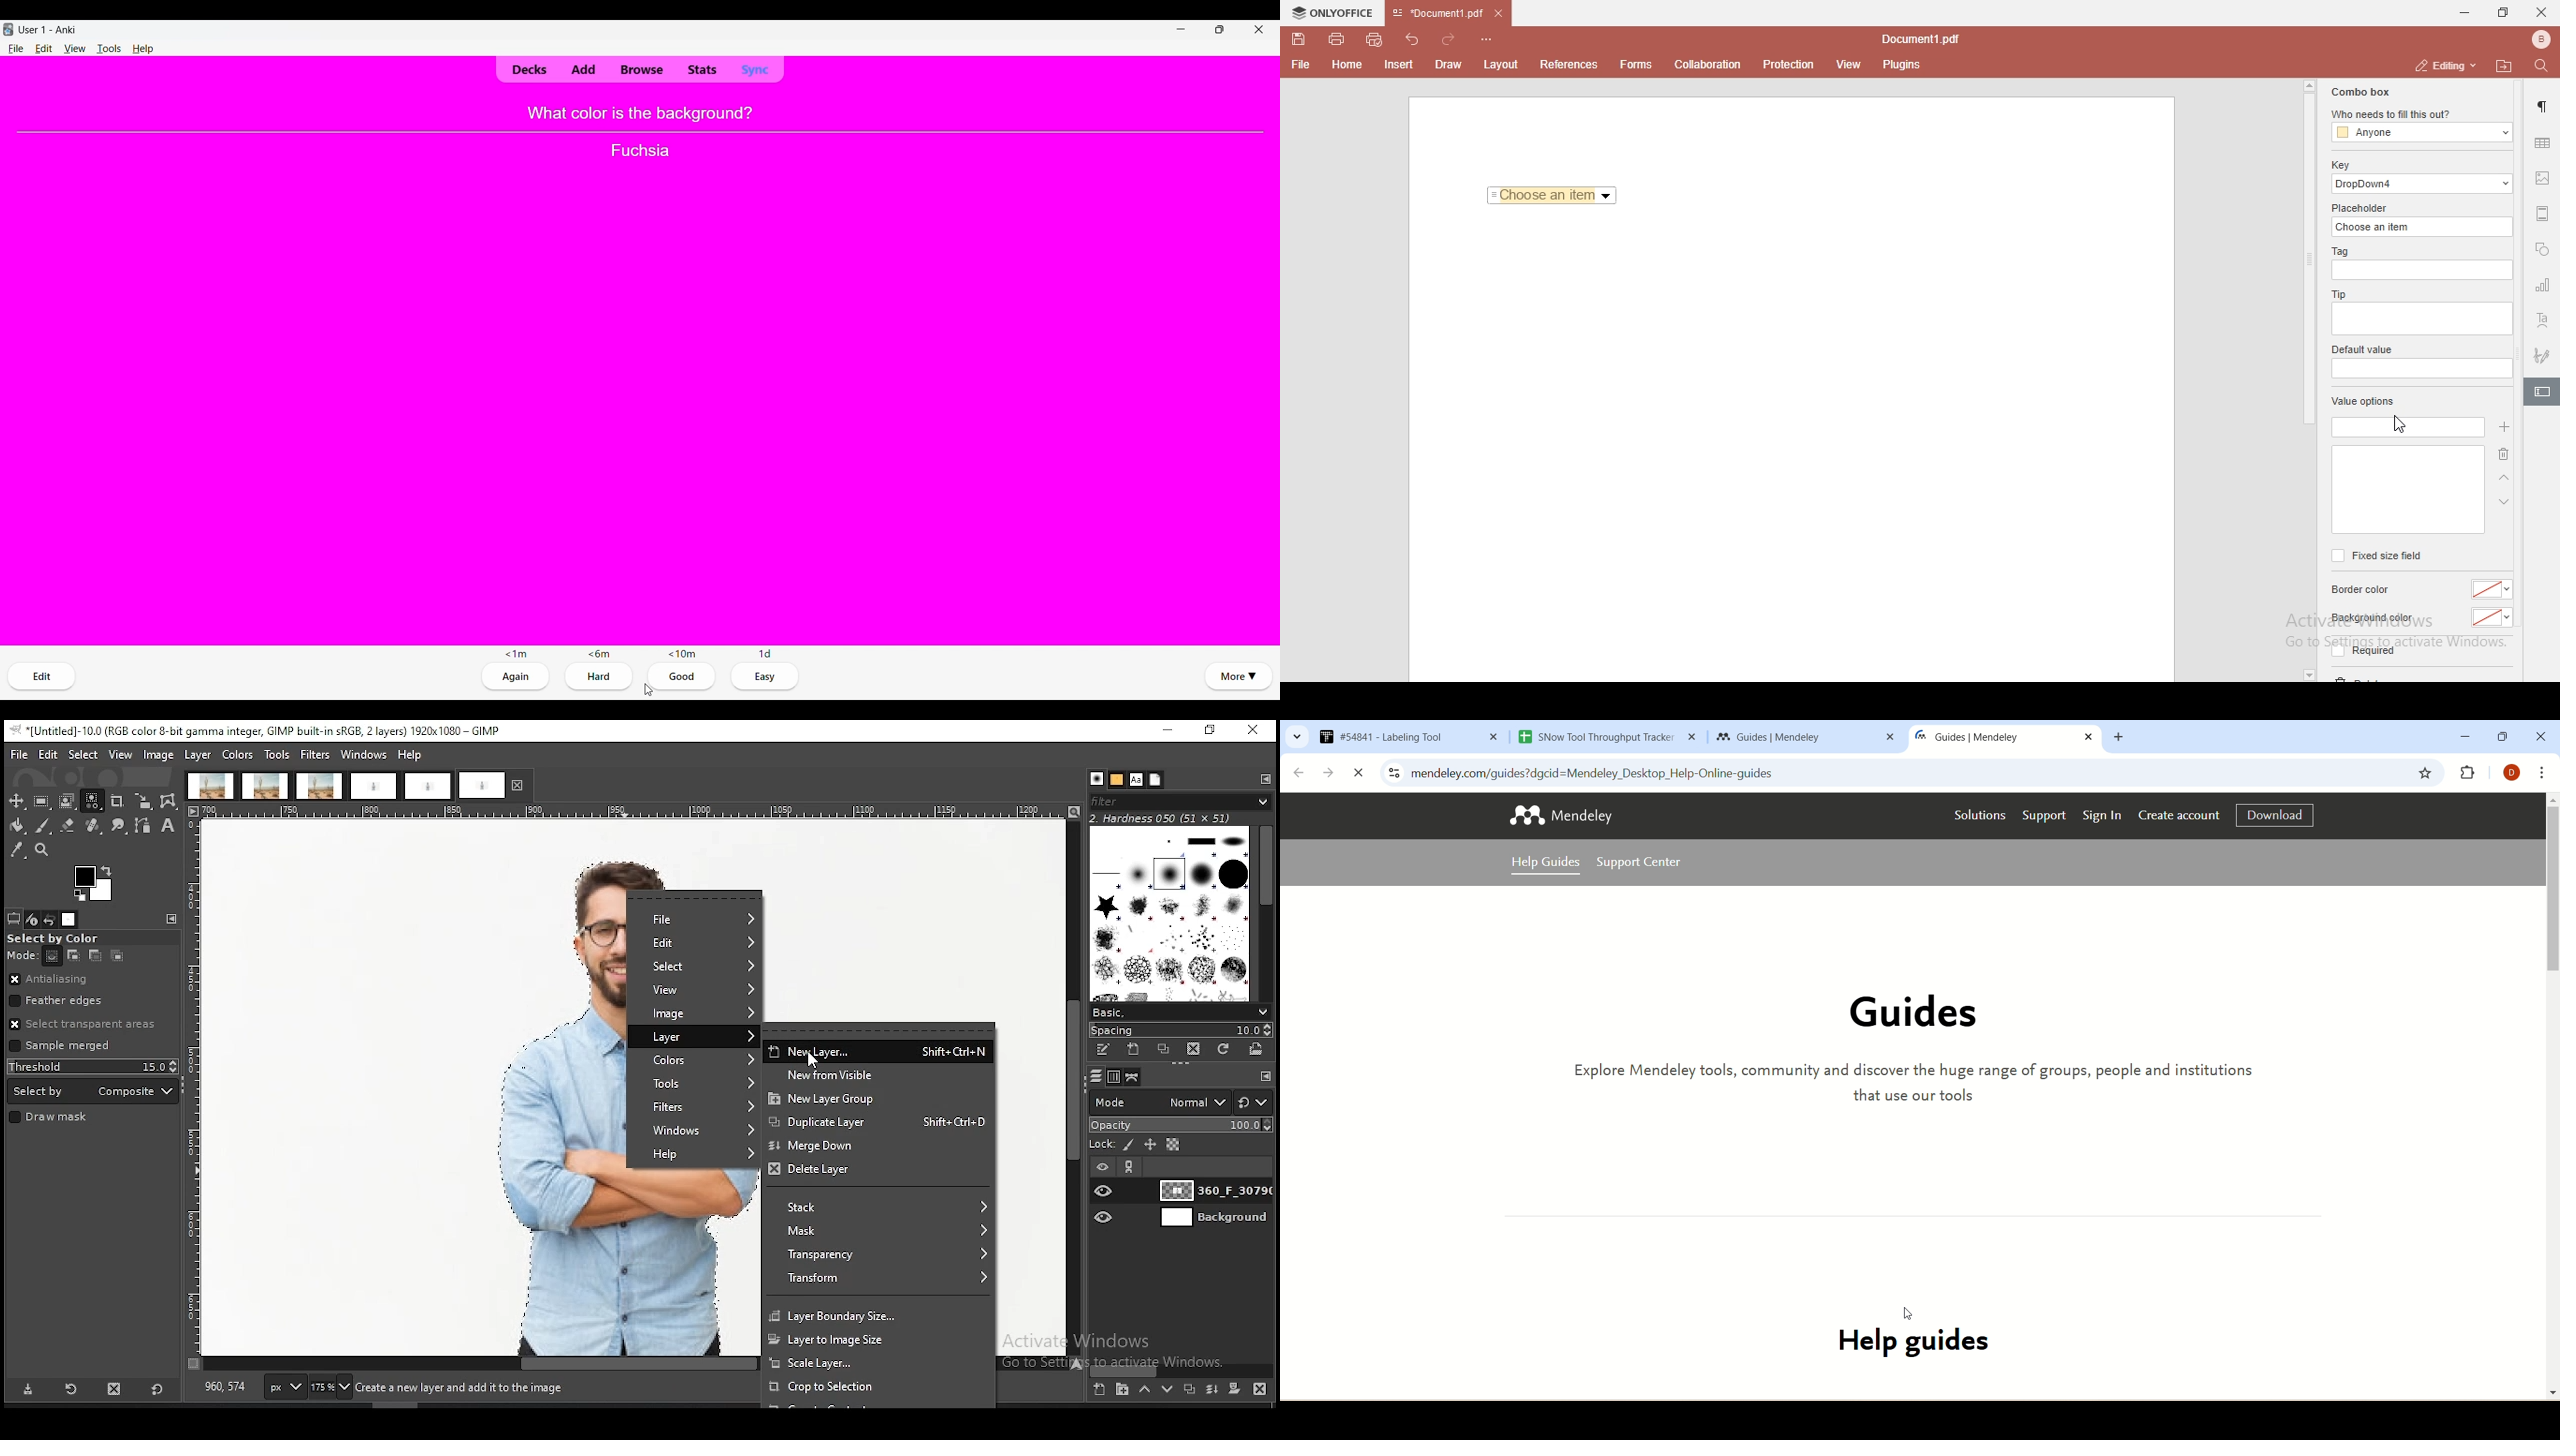 The image size is (2576, 1456). I want to click on select by similar color, so click(92, 801).